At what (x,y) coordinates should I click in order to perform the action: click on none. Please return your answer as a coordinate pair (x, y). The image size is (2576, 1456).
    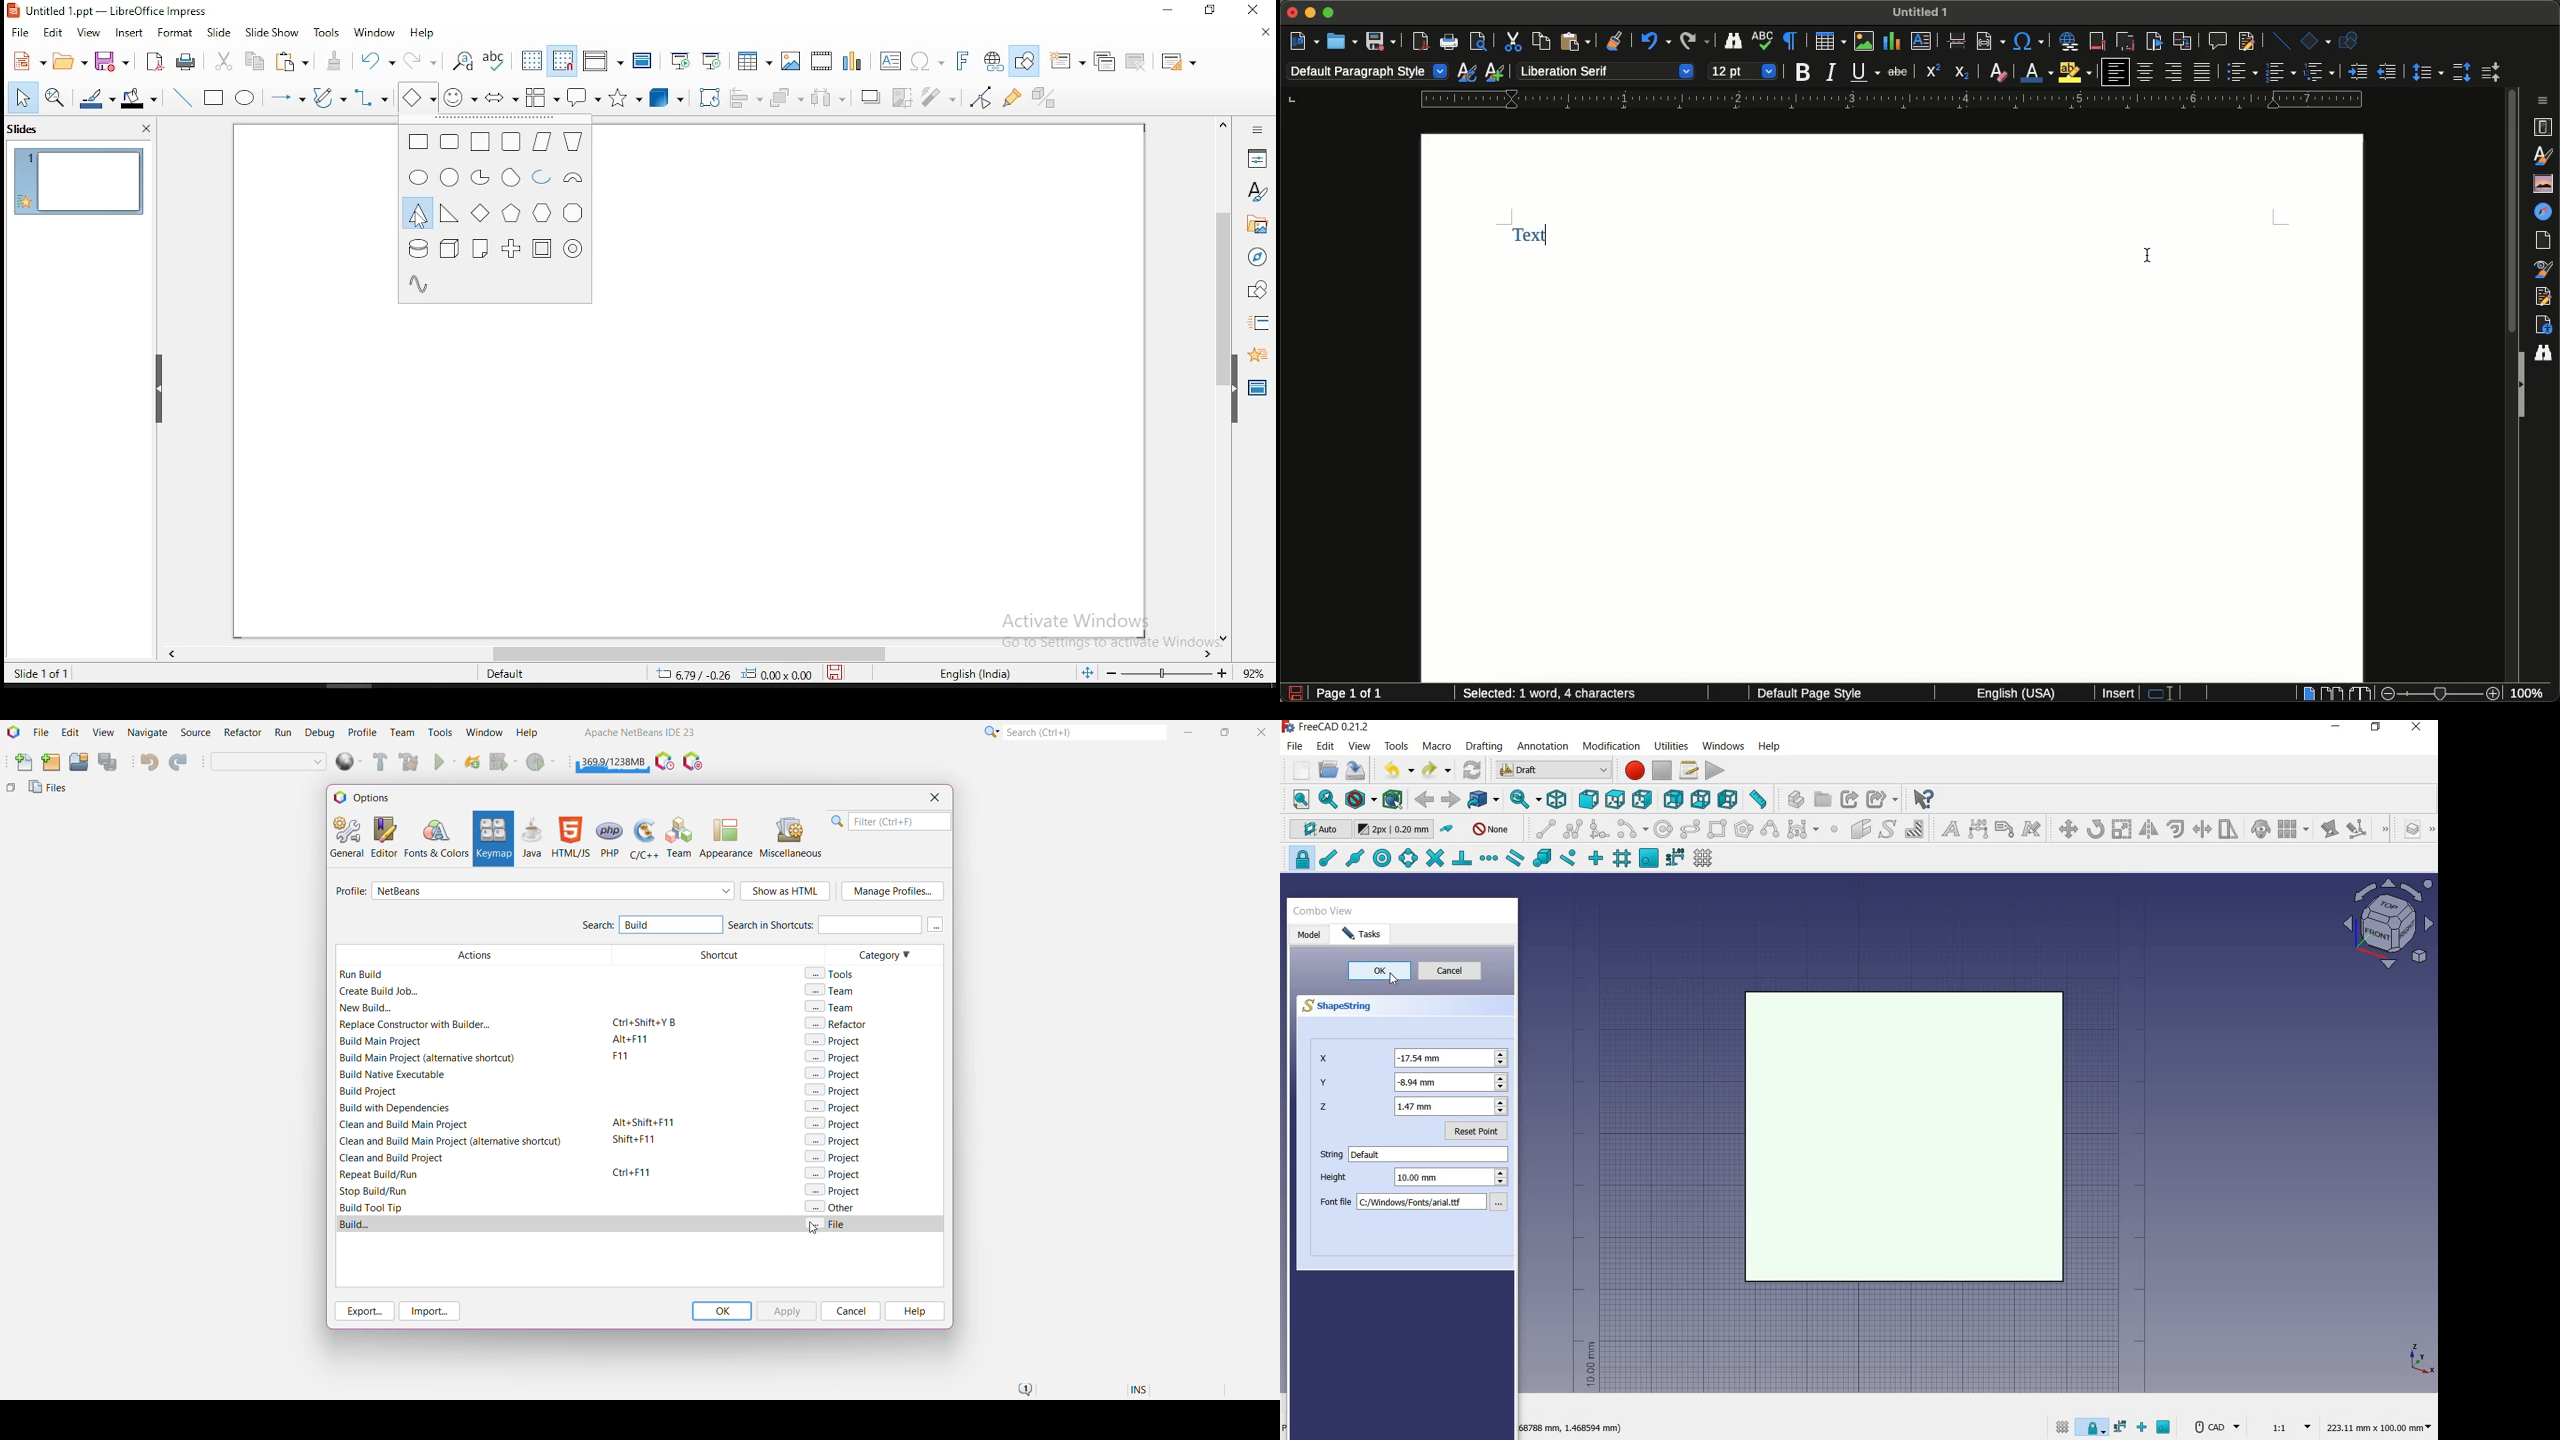
    Looking at the image, I should click on (1492, 828).